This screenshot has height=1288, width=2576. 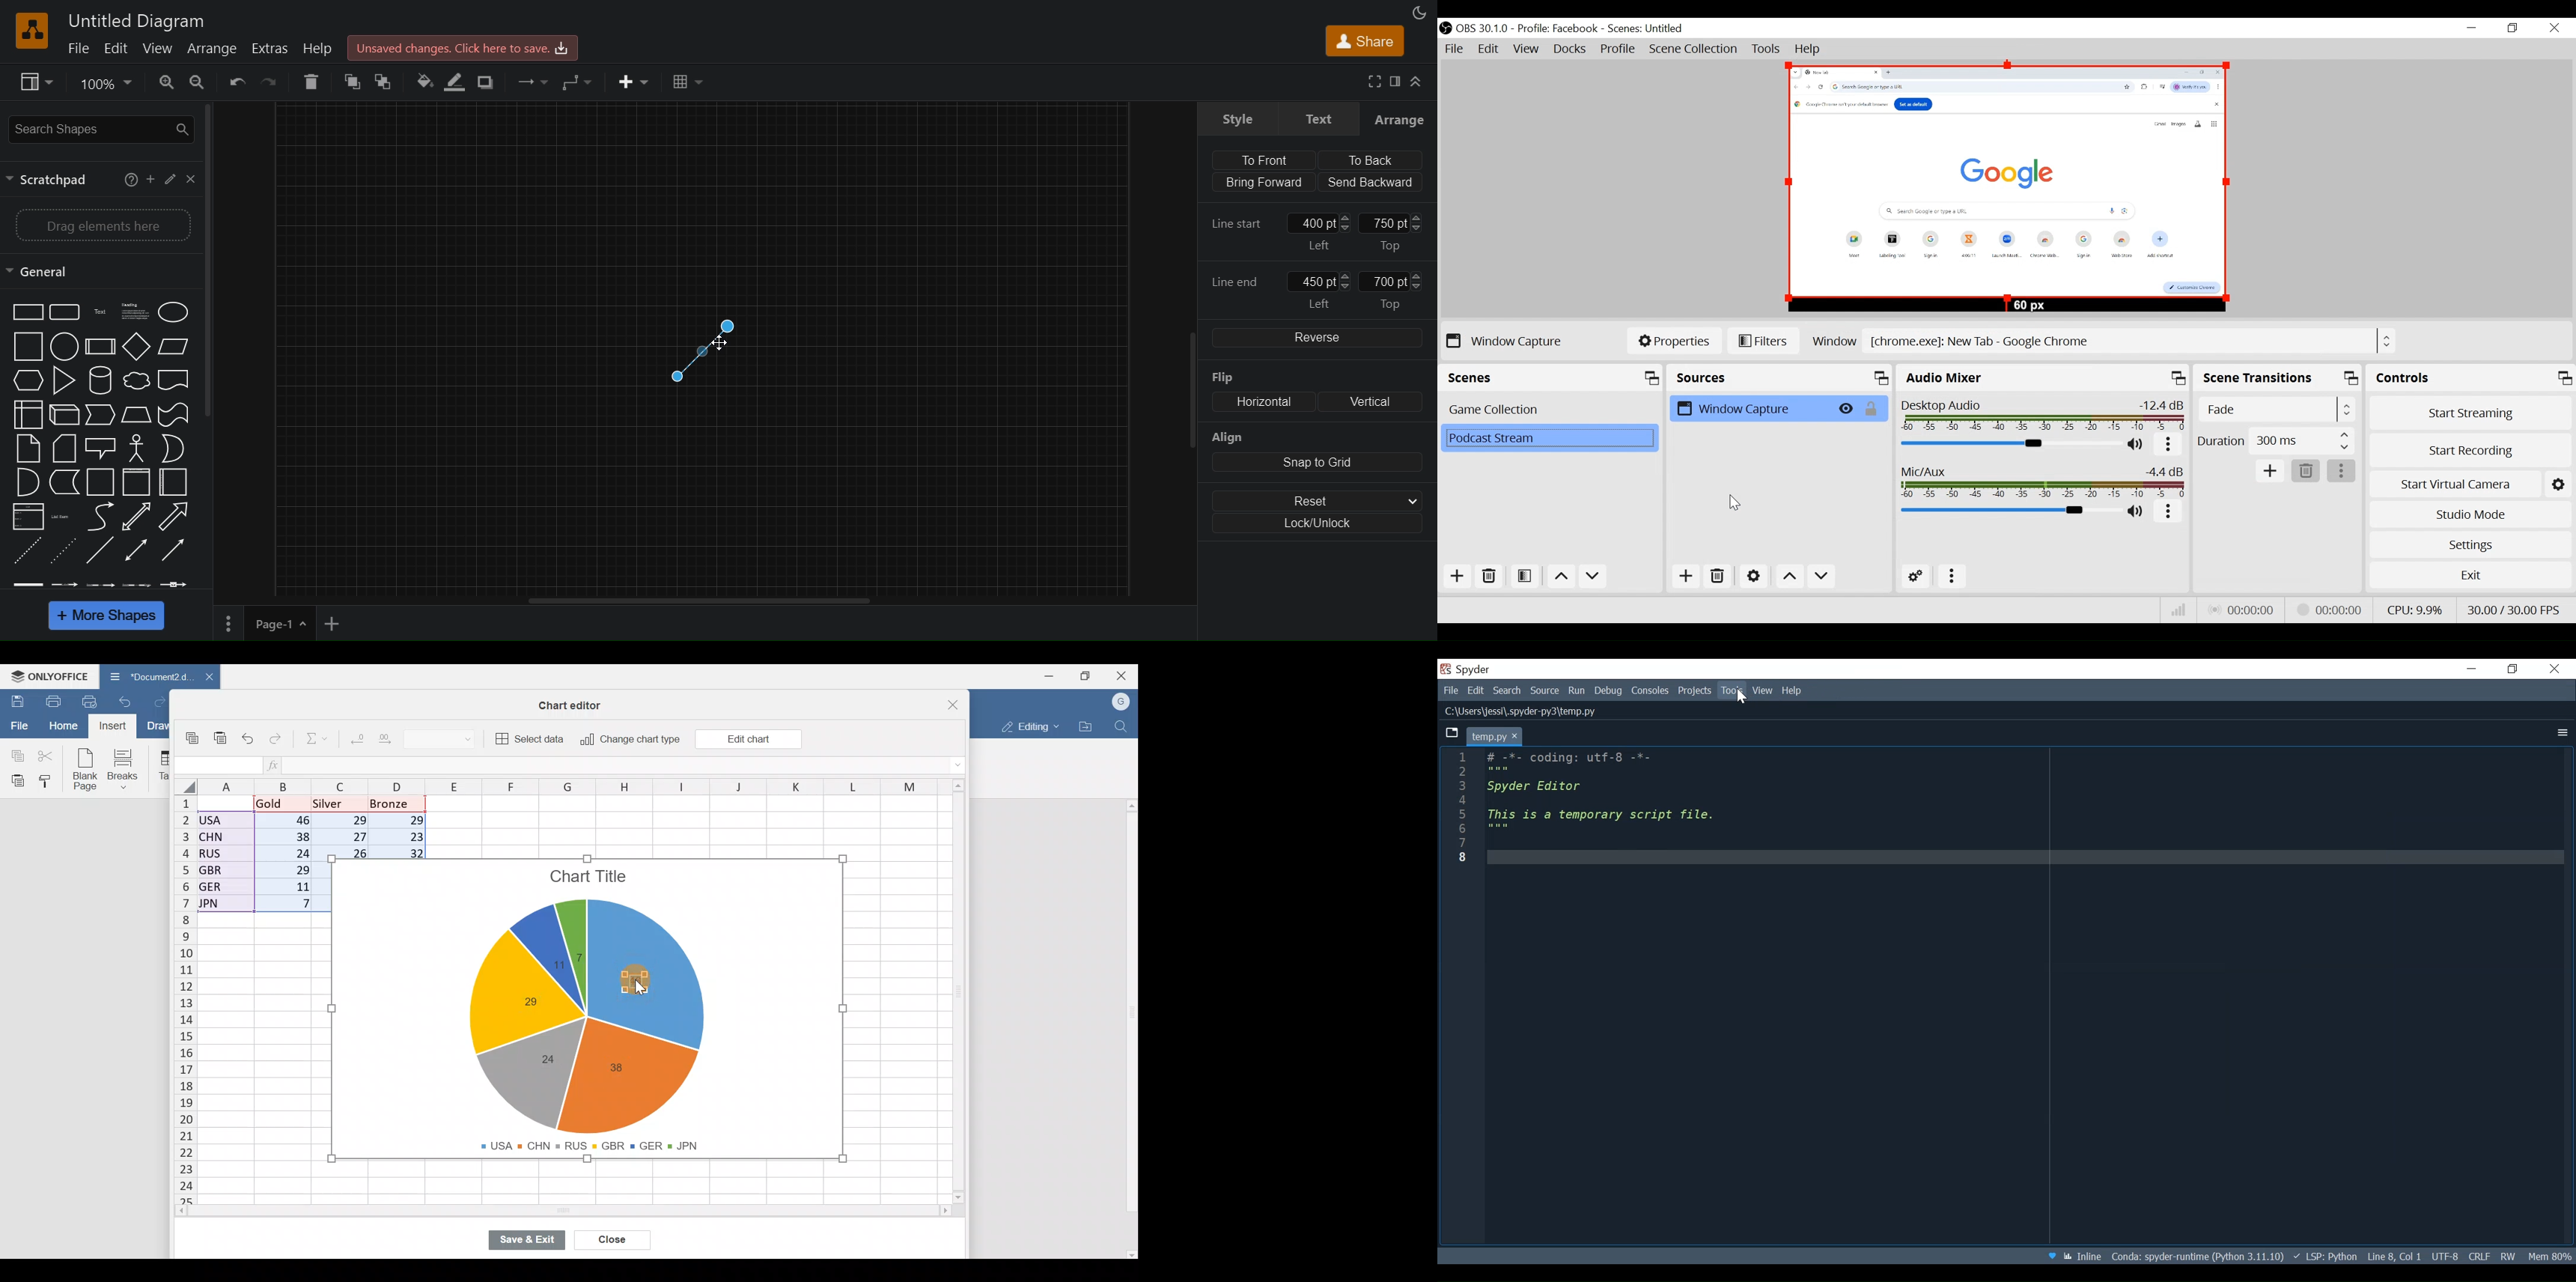 I want to click on shadow, so click(x=484, y=82).